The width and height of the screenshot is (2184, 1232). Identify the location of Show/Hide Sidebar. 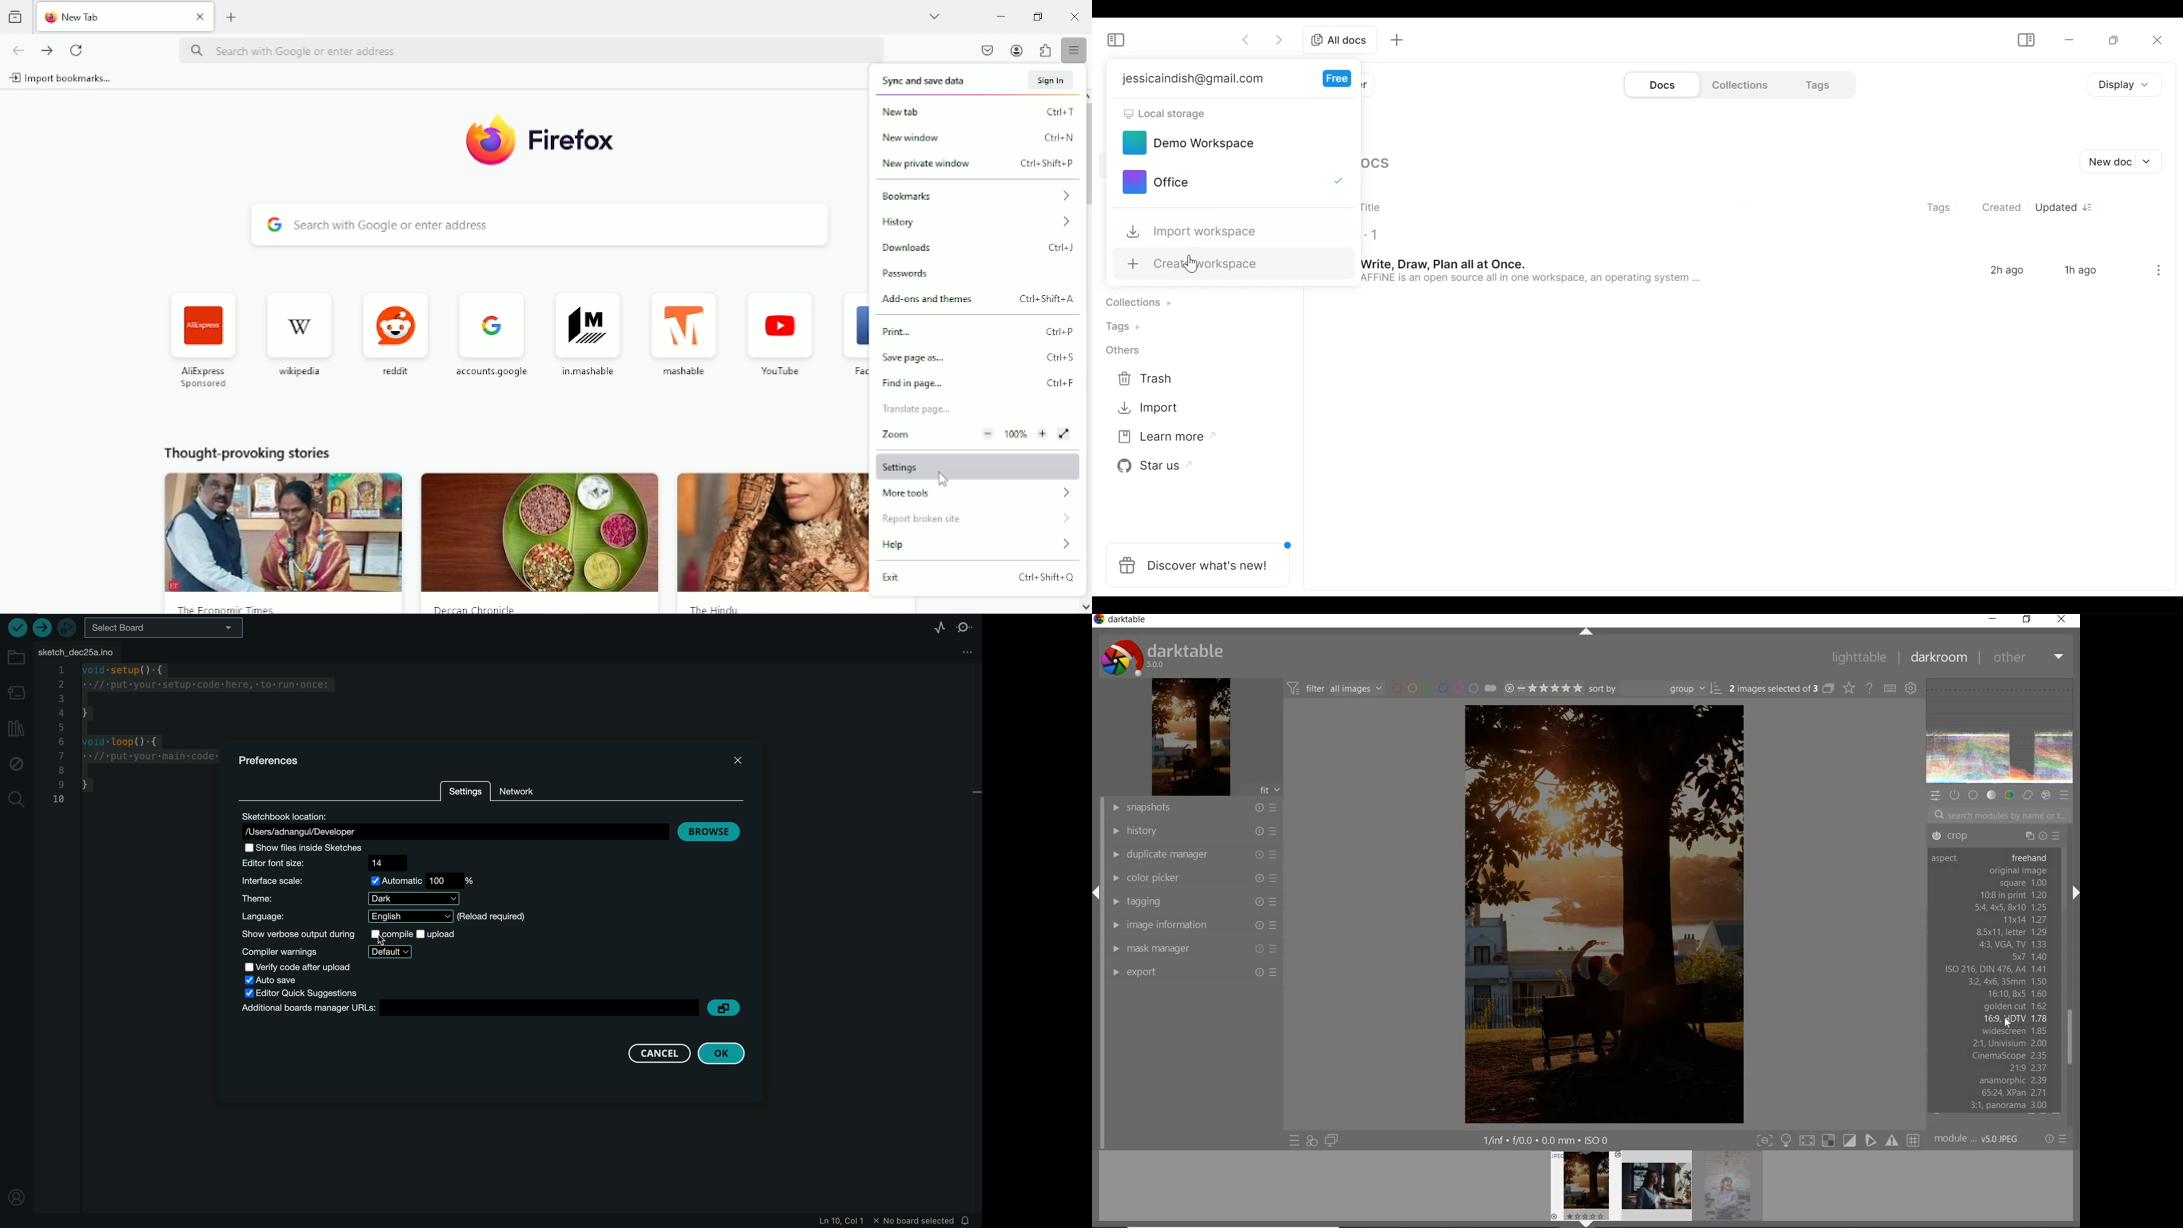
(2024, 38).